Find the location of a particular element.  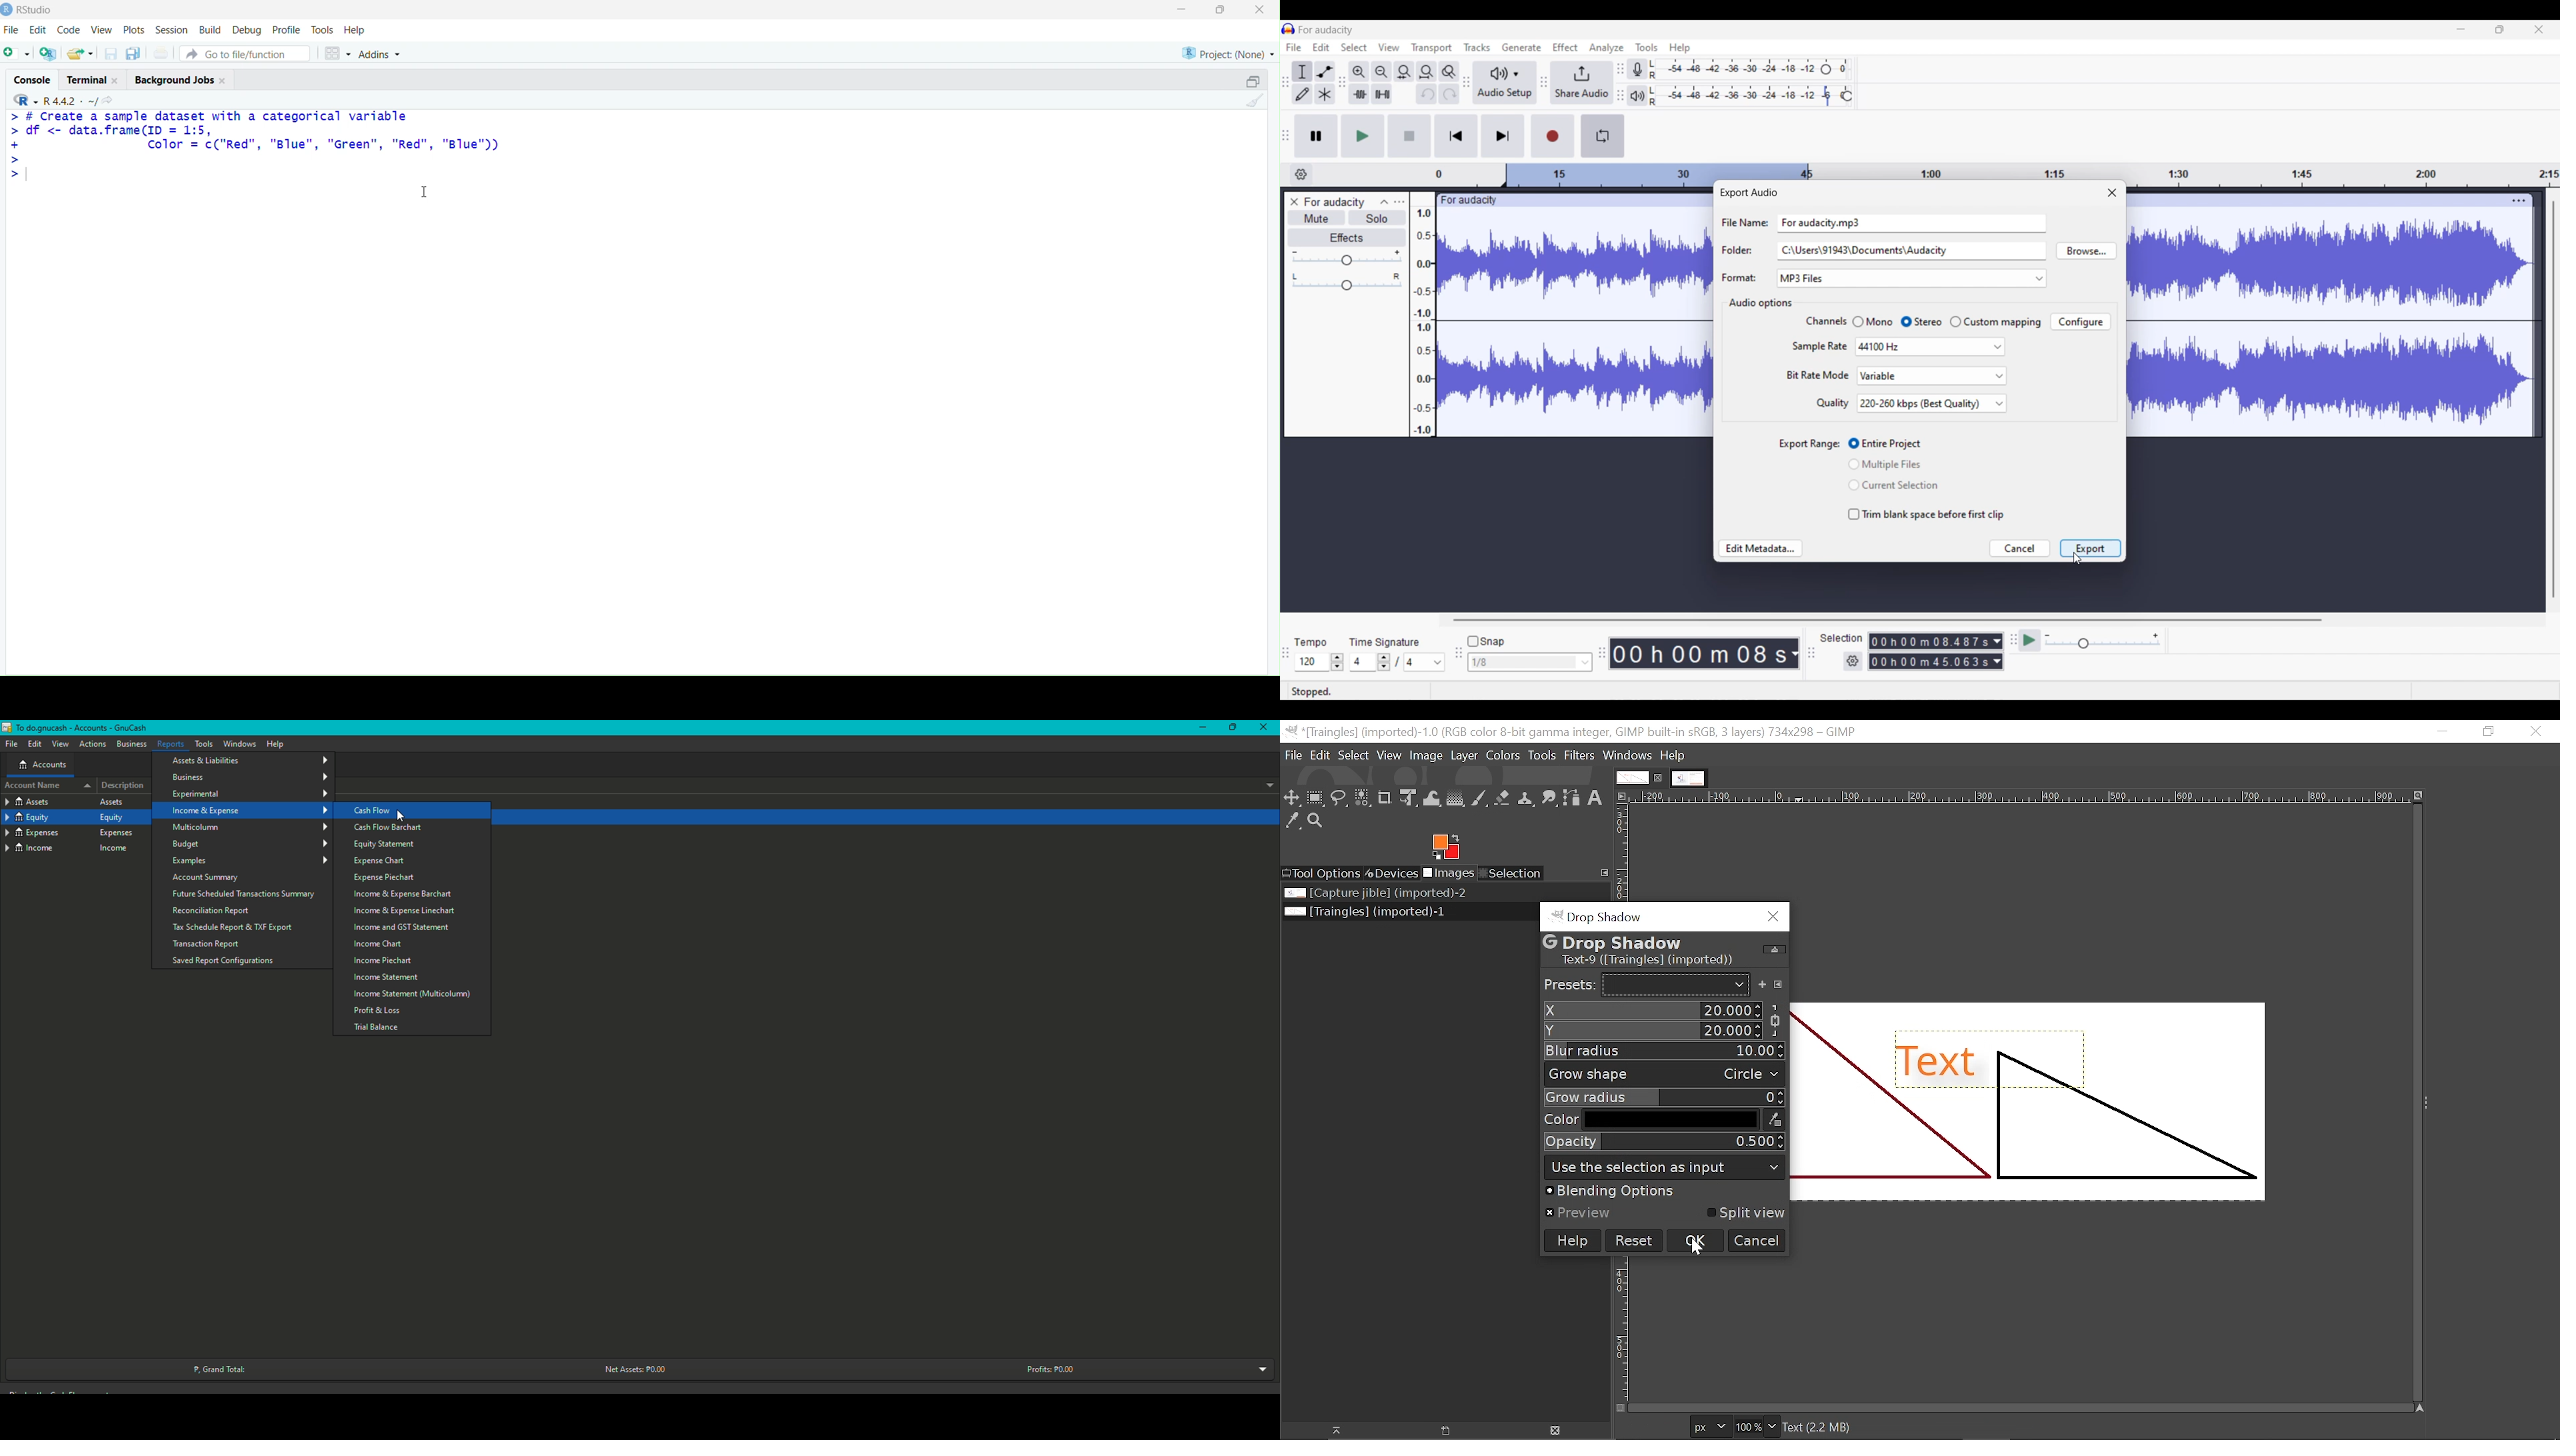

R is located at coordinates (26, 100).